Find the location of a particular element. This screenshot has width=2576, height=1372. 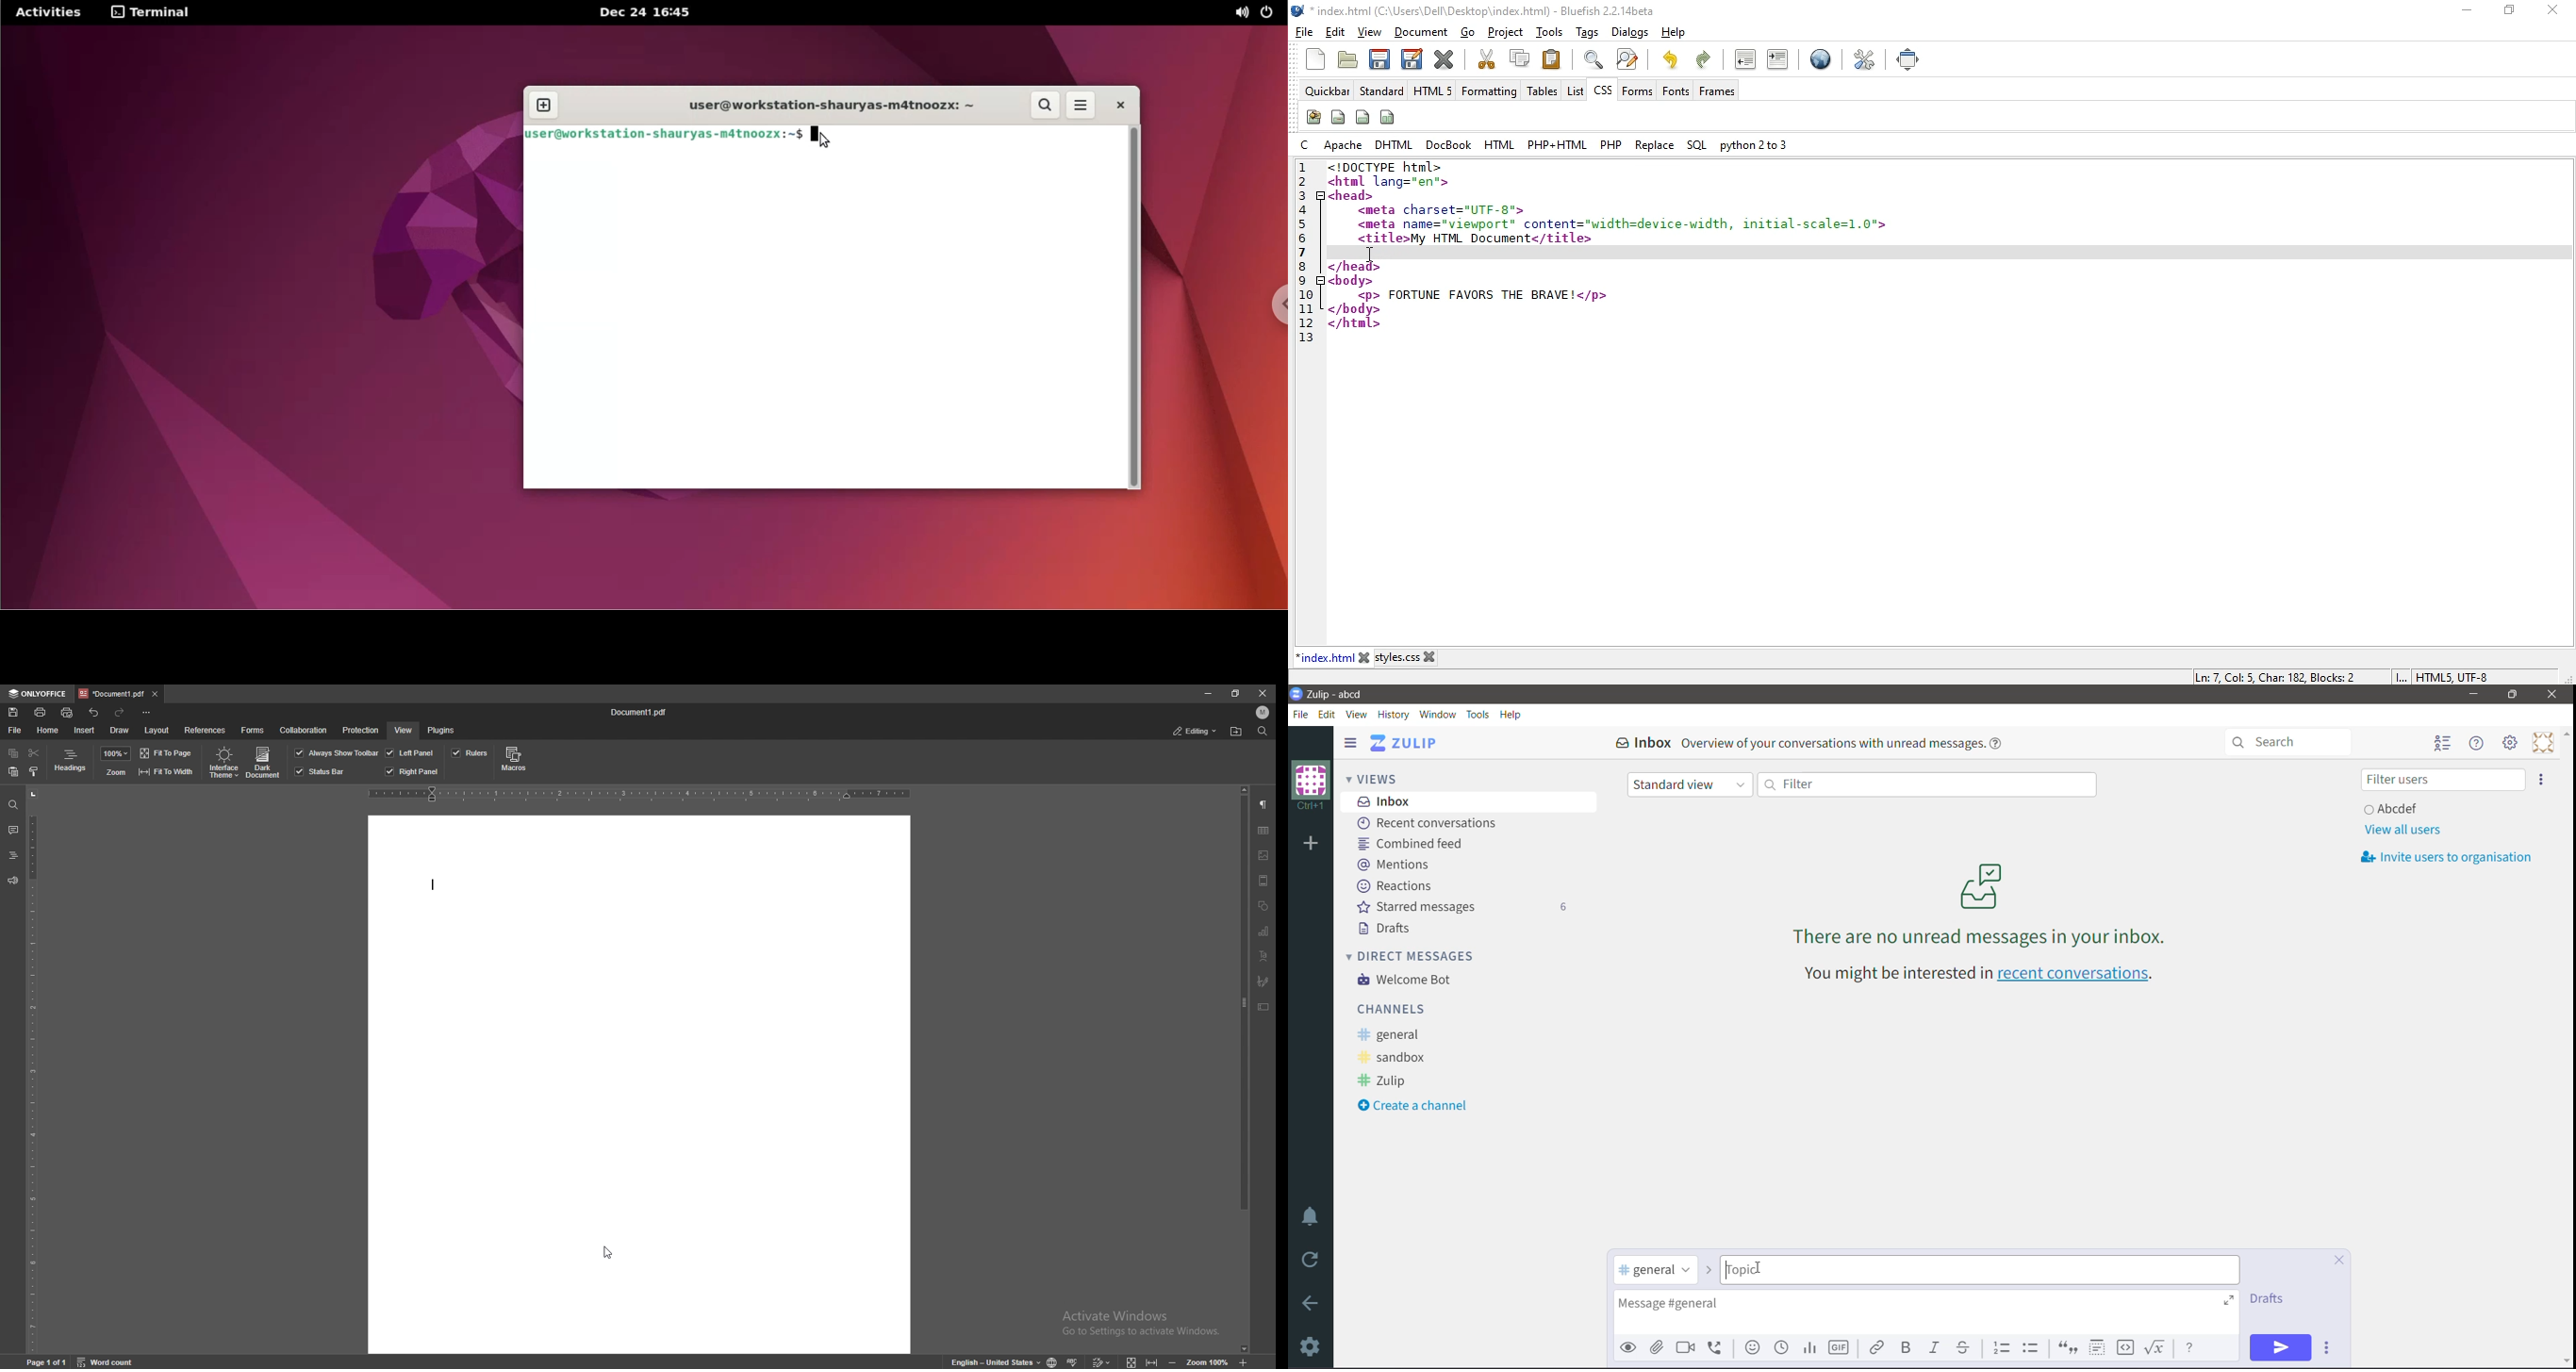

Channels is located at coordinates (1394, 1008).